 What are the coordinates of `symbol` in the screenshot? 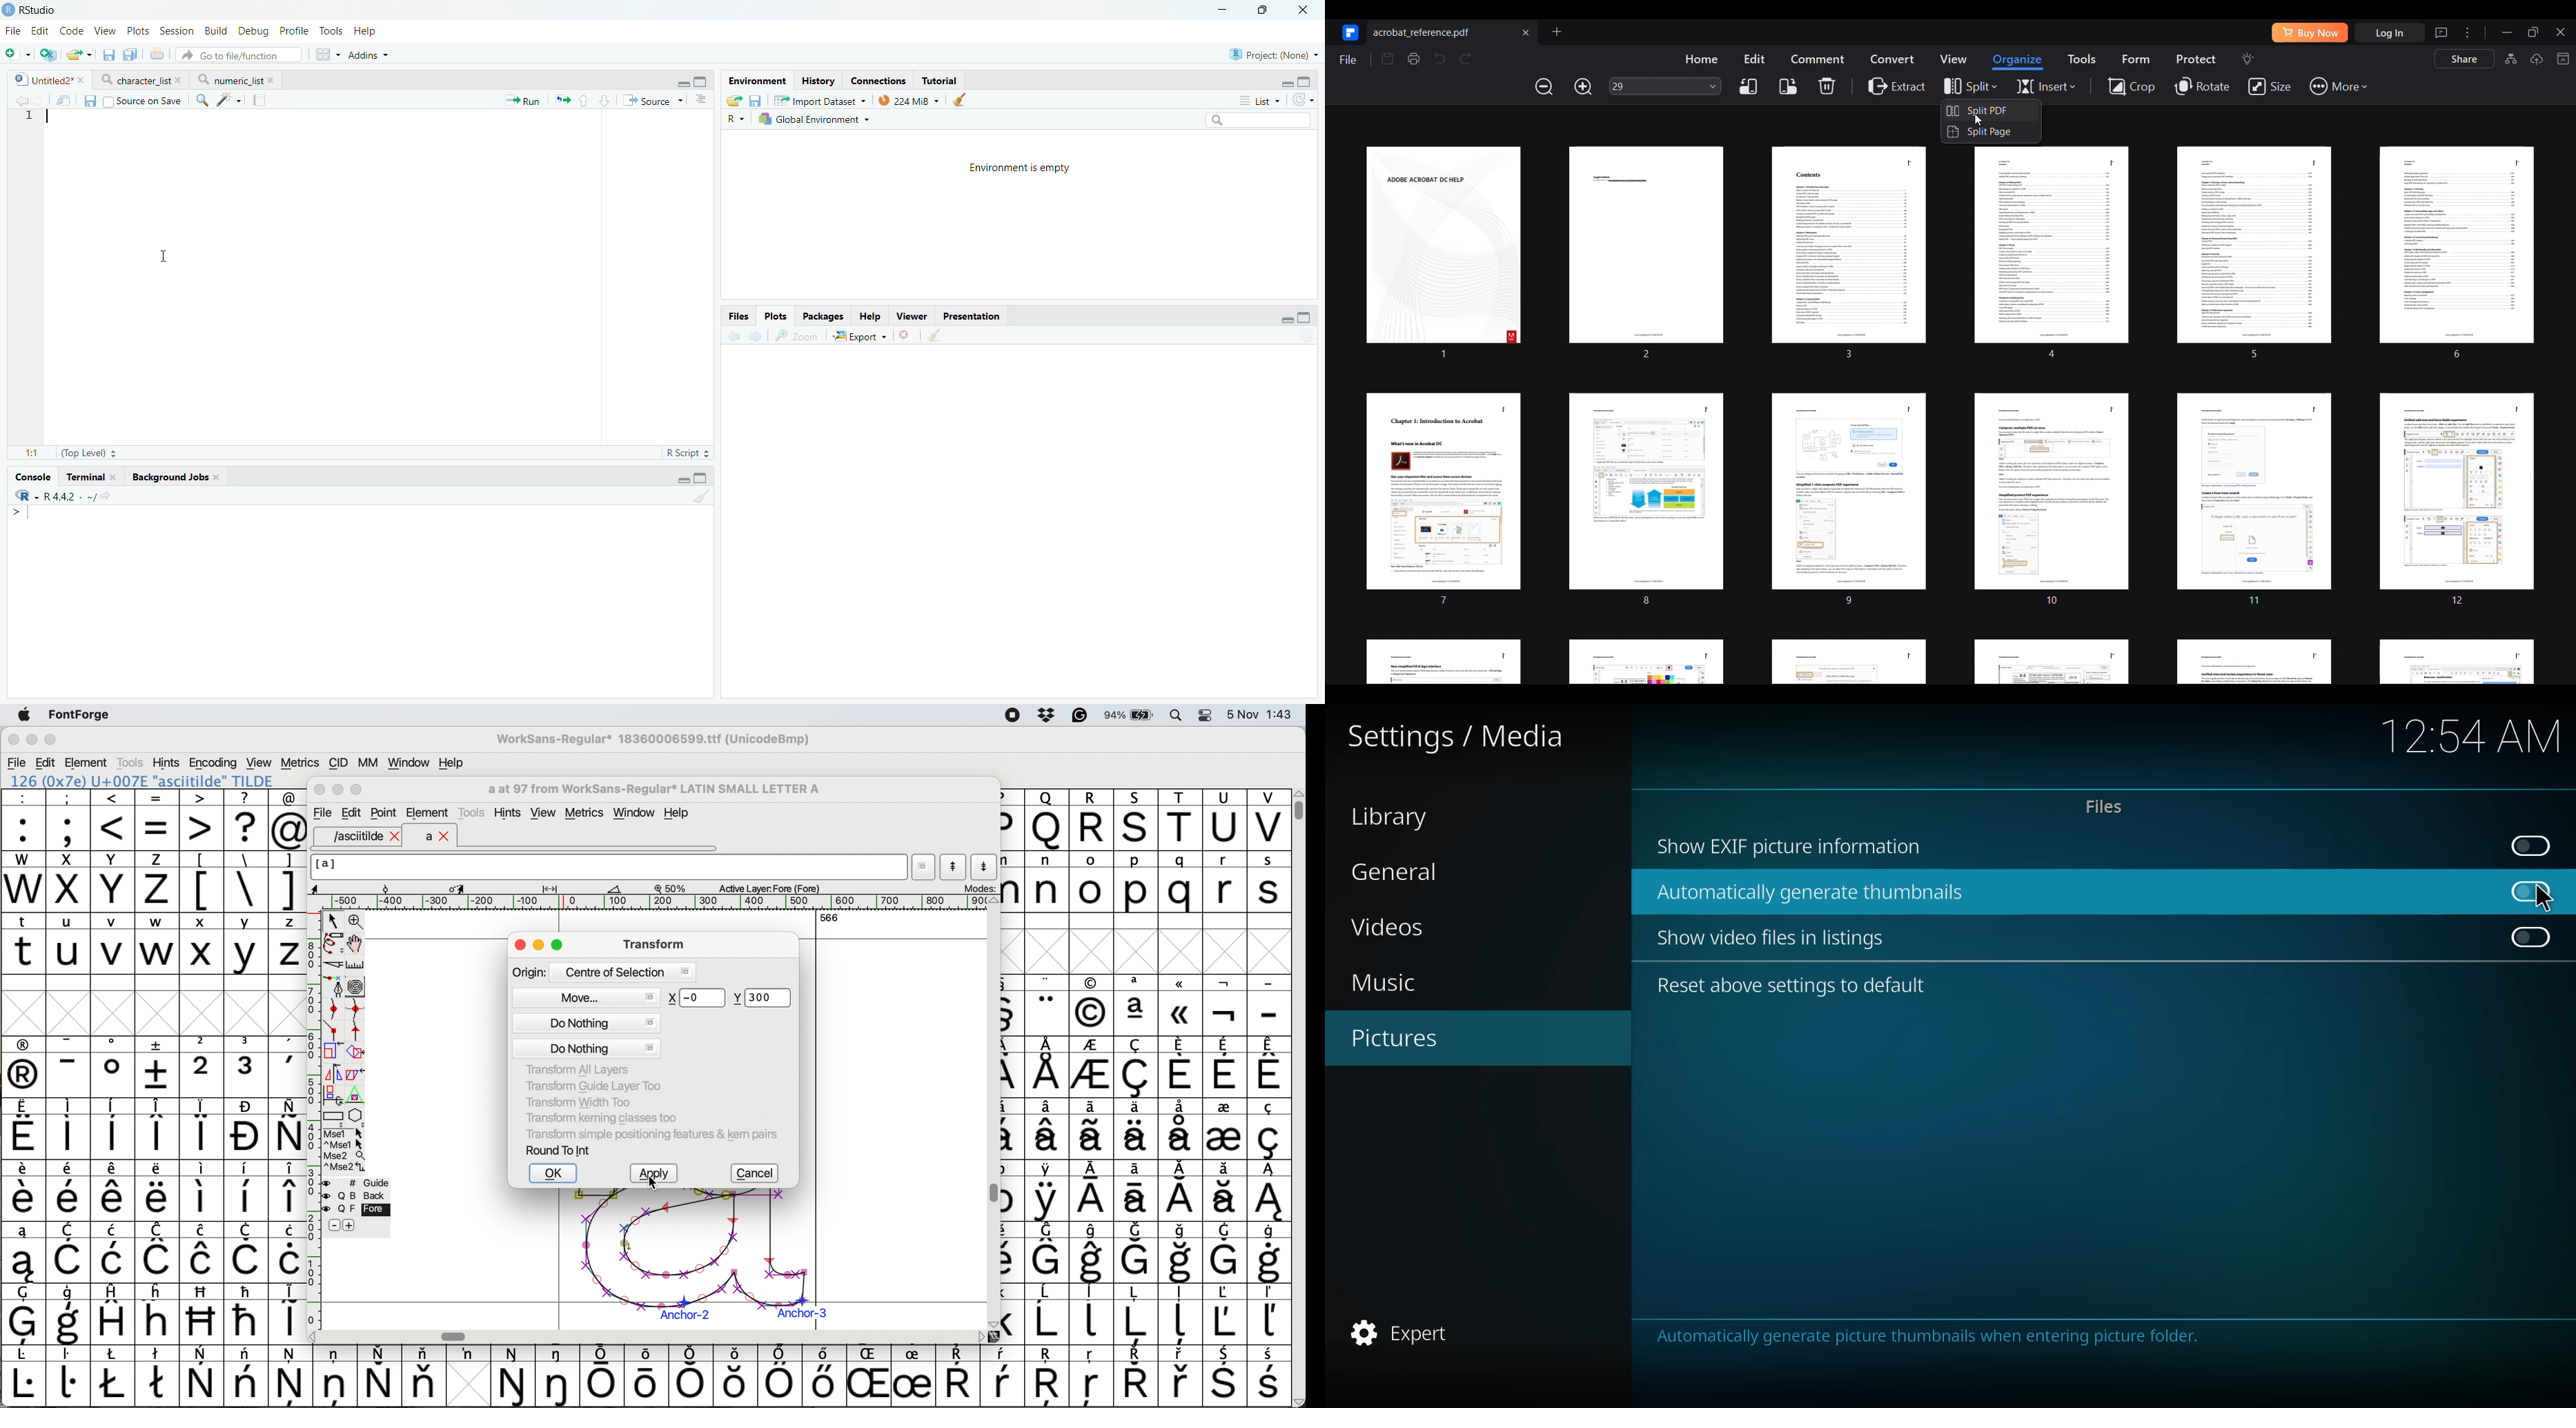 It's located at (1048, 1006).